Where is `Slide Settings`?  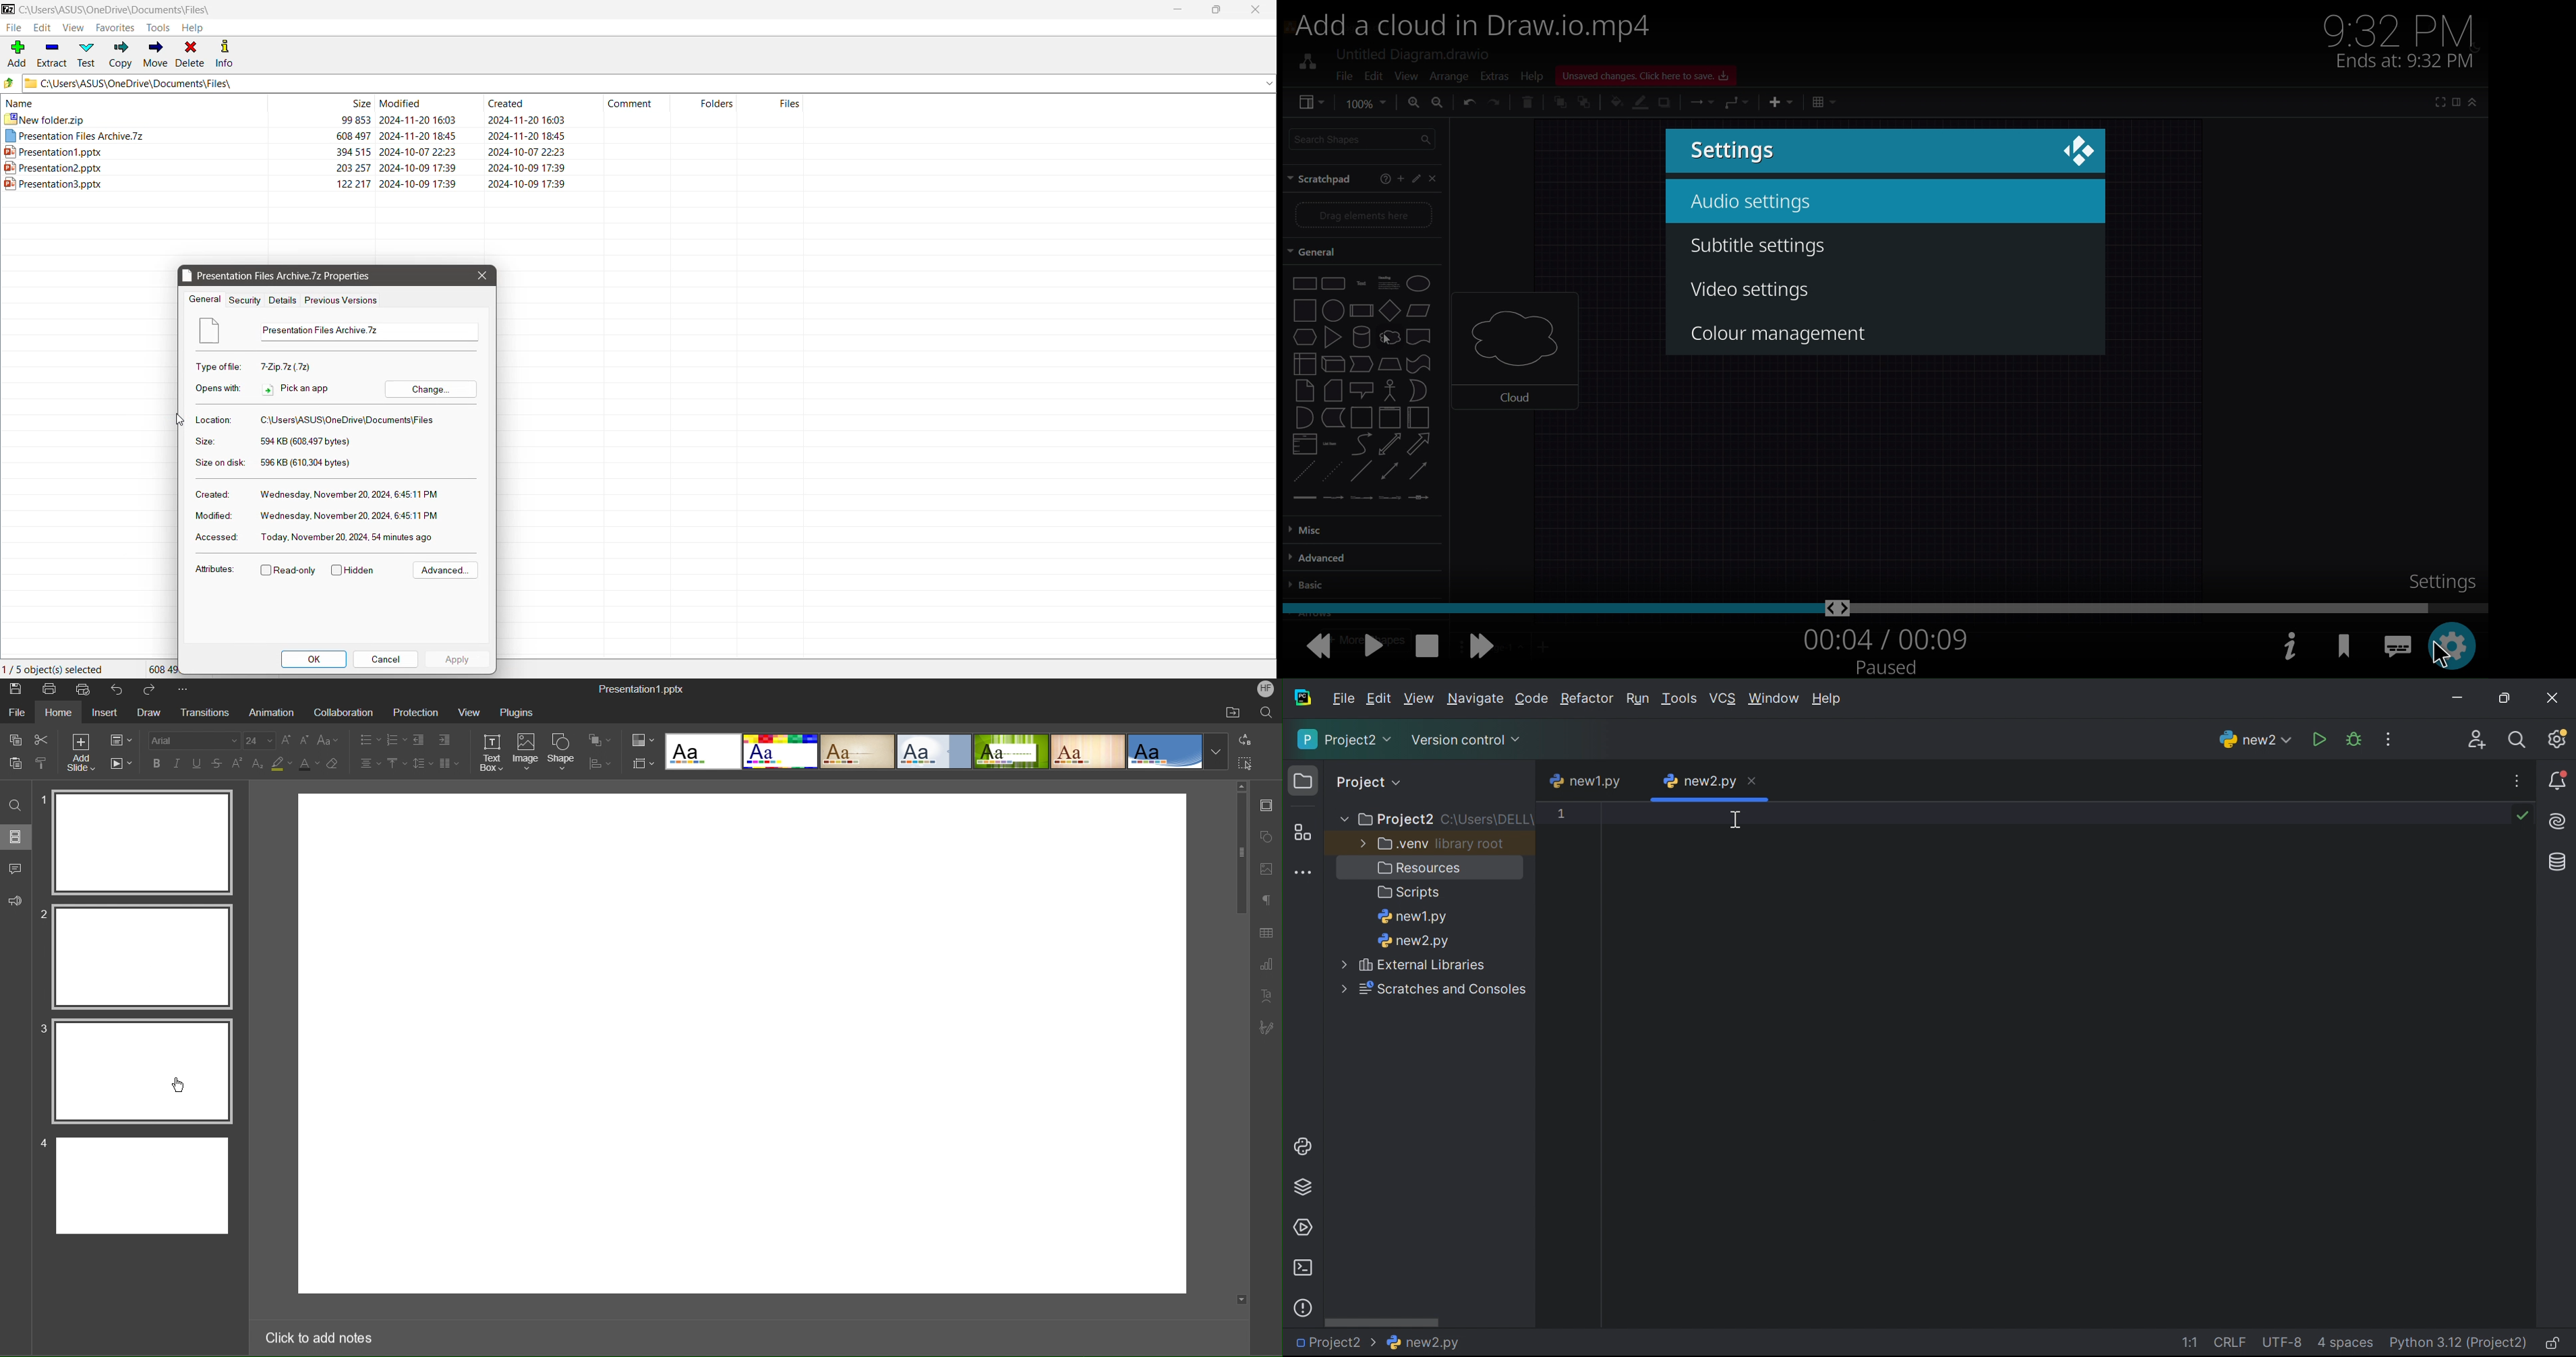
Slide Settings is located at coordinates (642, 763).